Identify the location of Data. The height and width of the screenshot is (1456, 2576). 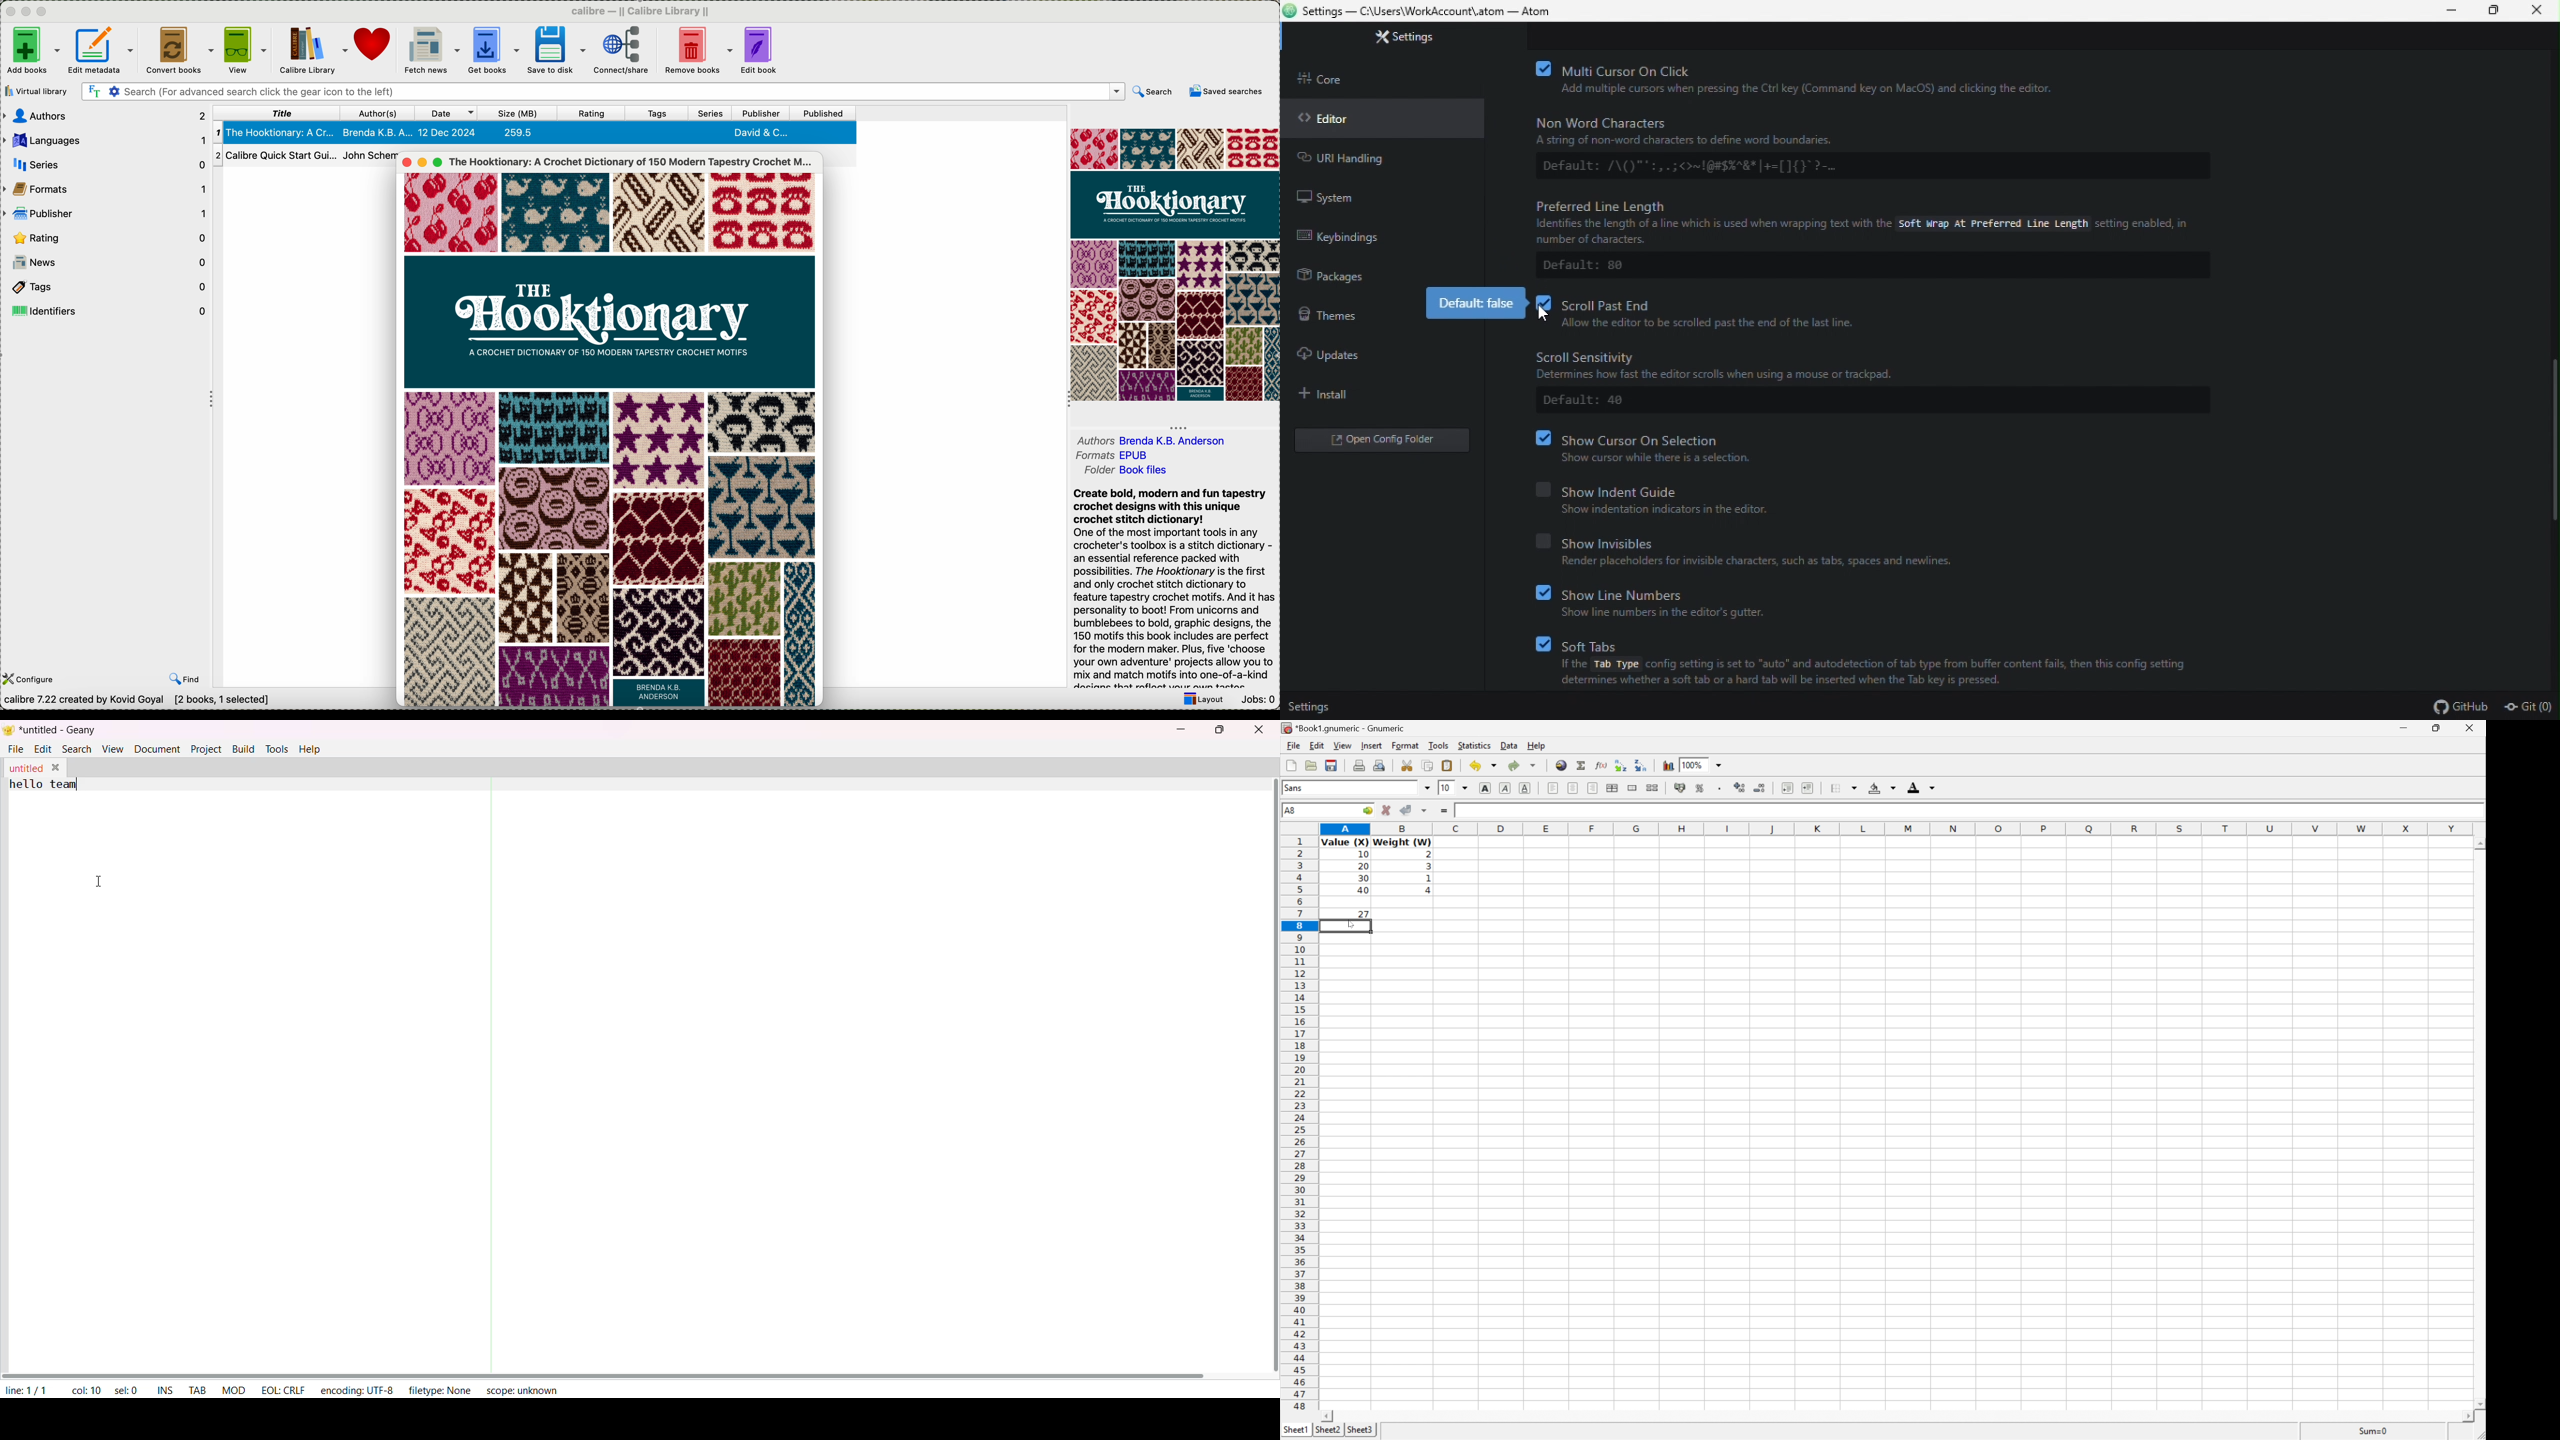
(1509, 746).